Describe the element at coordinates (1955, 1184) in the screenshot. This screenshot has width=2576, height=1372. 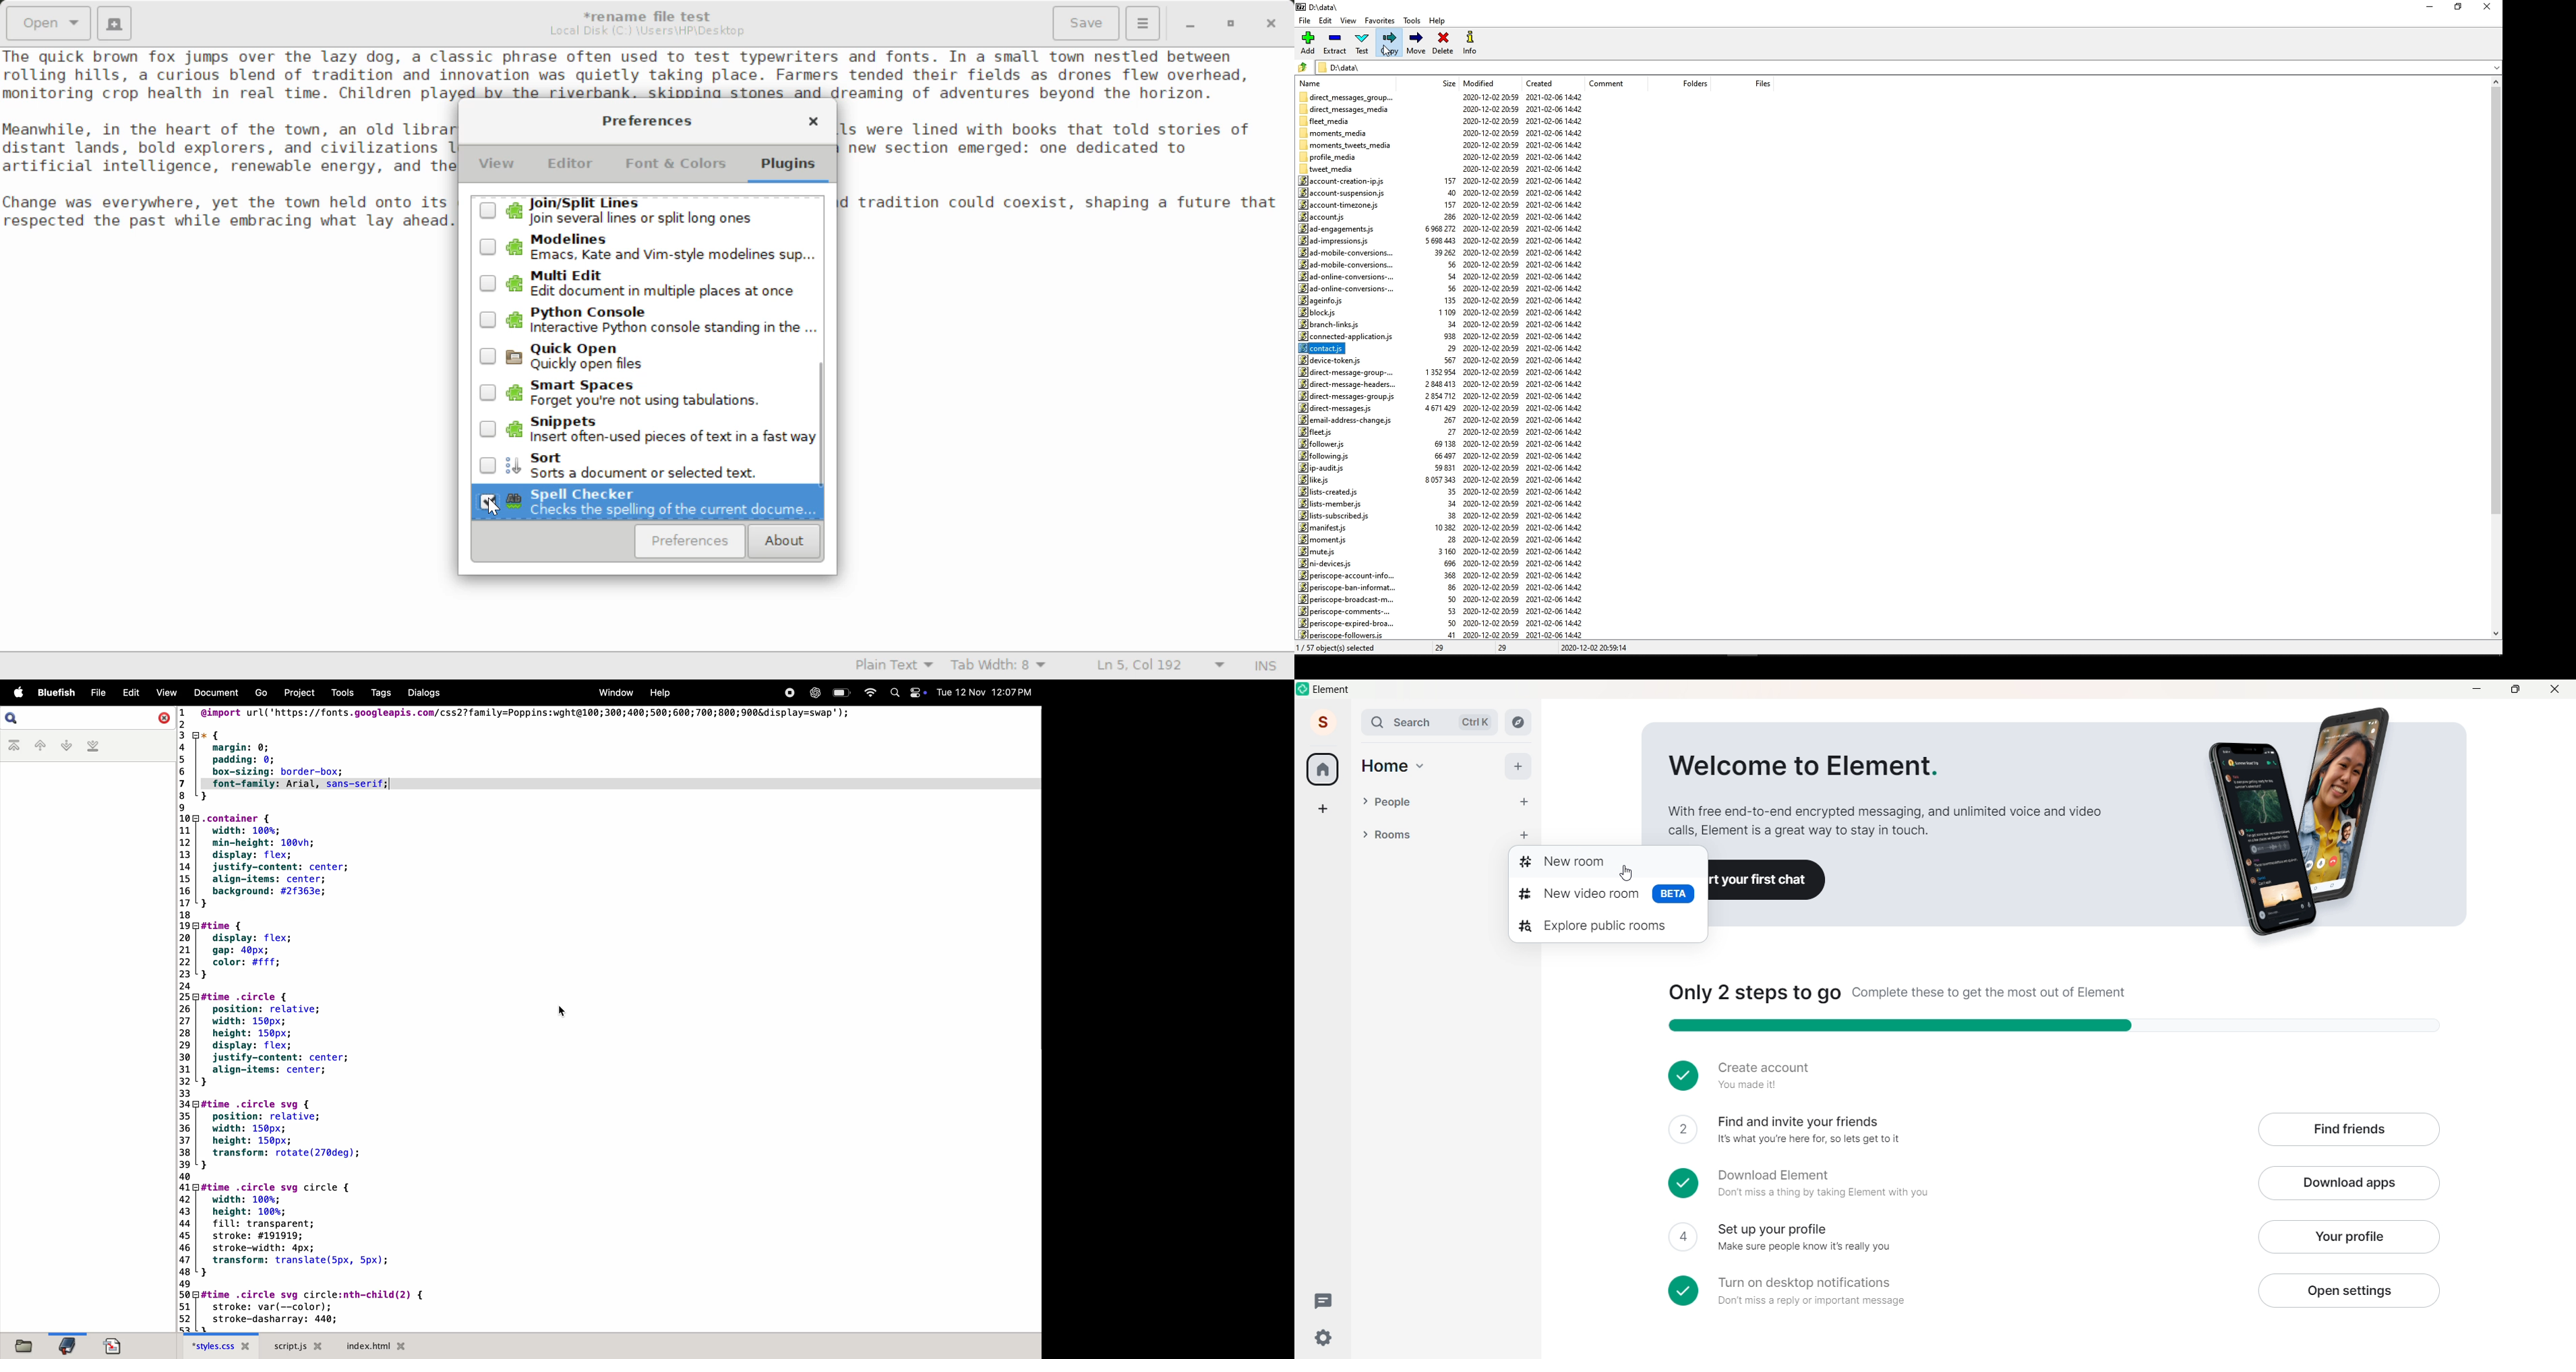
I see `Download Element
Don't miss a thing by taking Element with you` at that location.